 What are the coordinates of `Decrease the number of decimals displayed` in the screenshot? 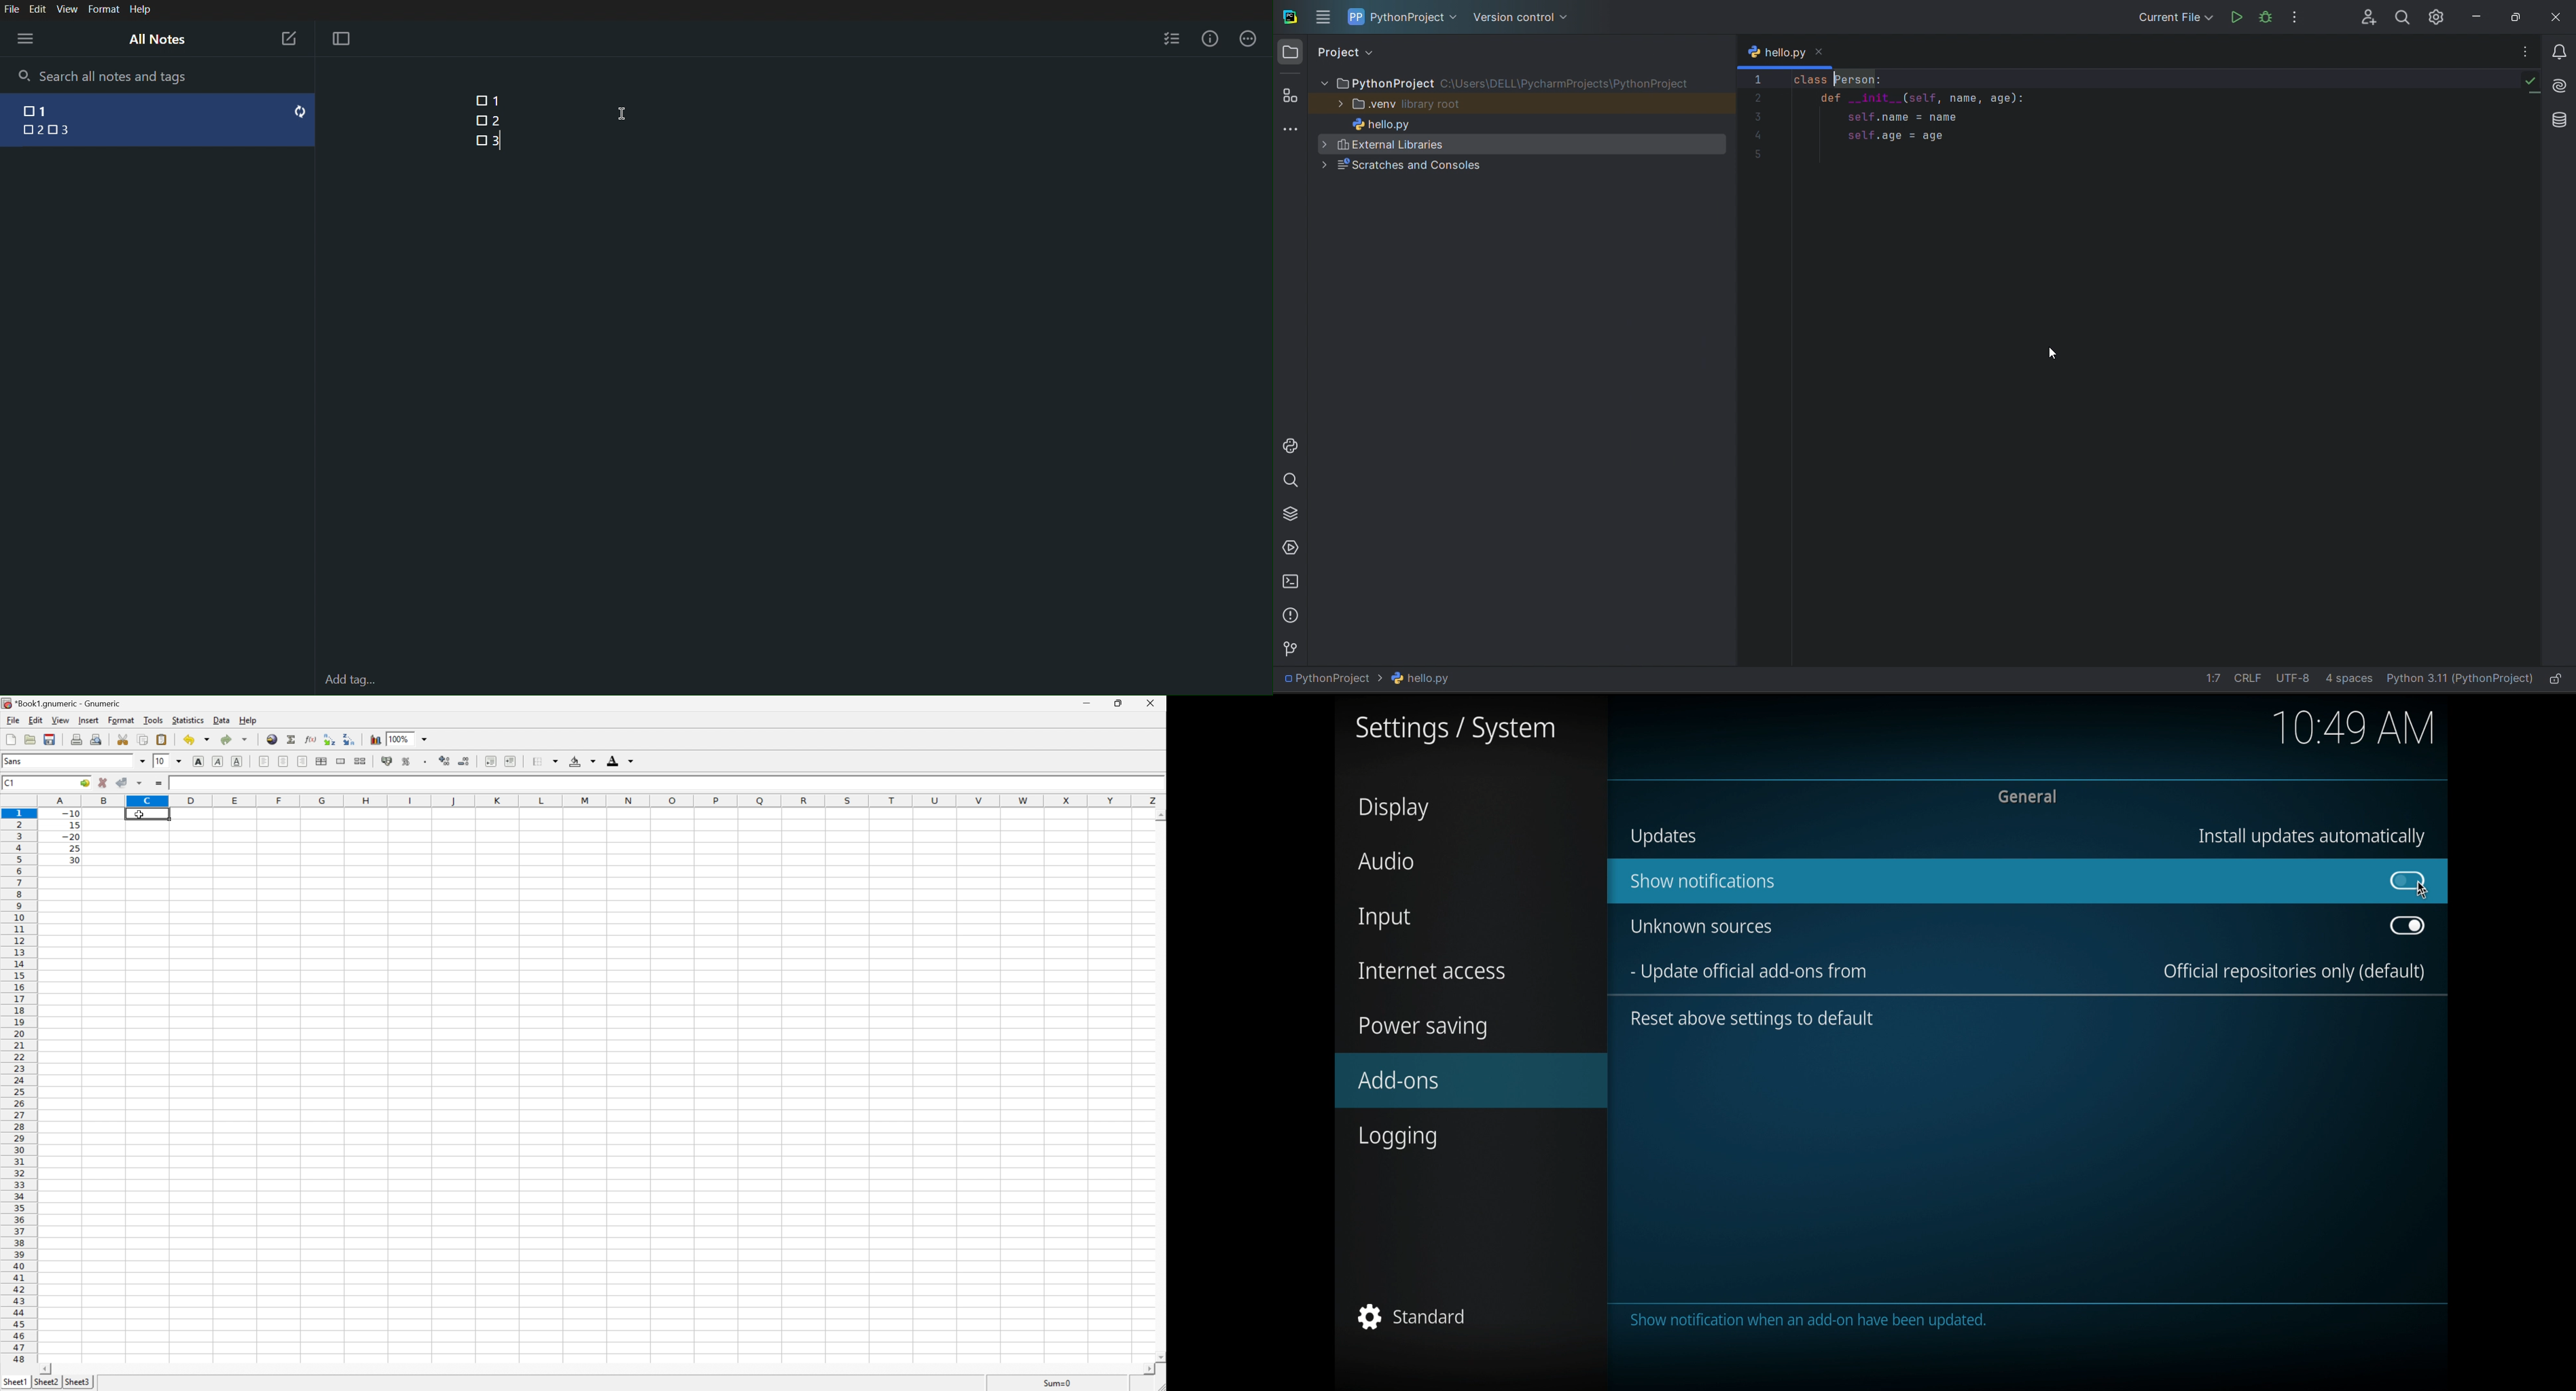 It's located at (464, 761).